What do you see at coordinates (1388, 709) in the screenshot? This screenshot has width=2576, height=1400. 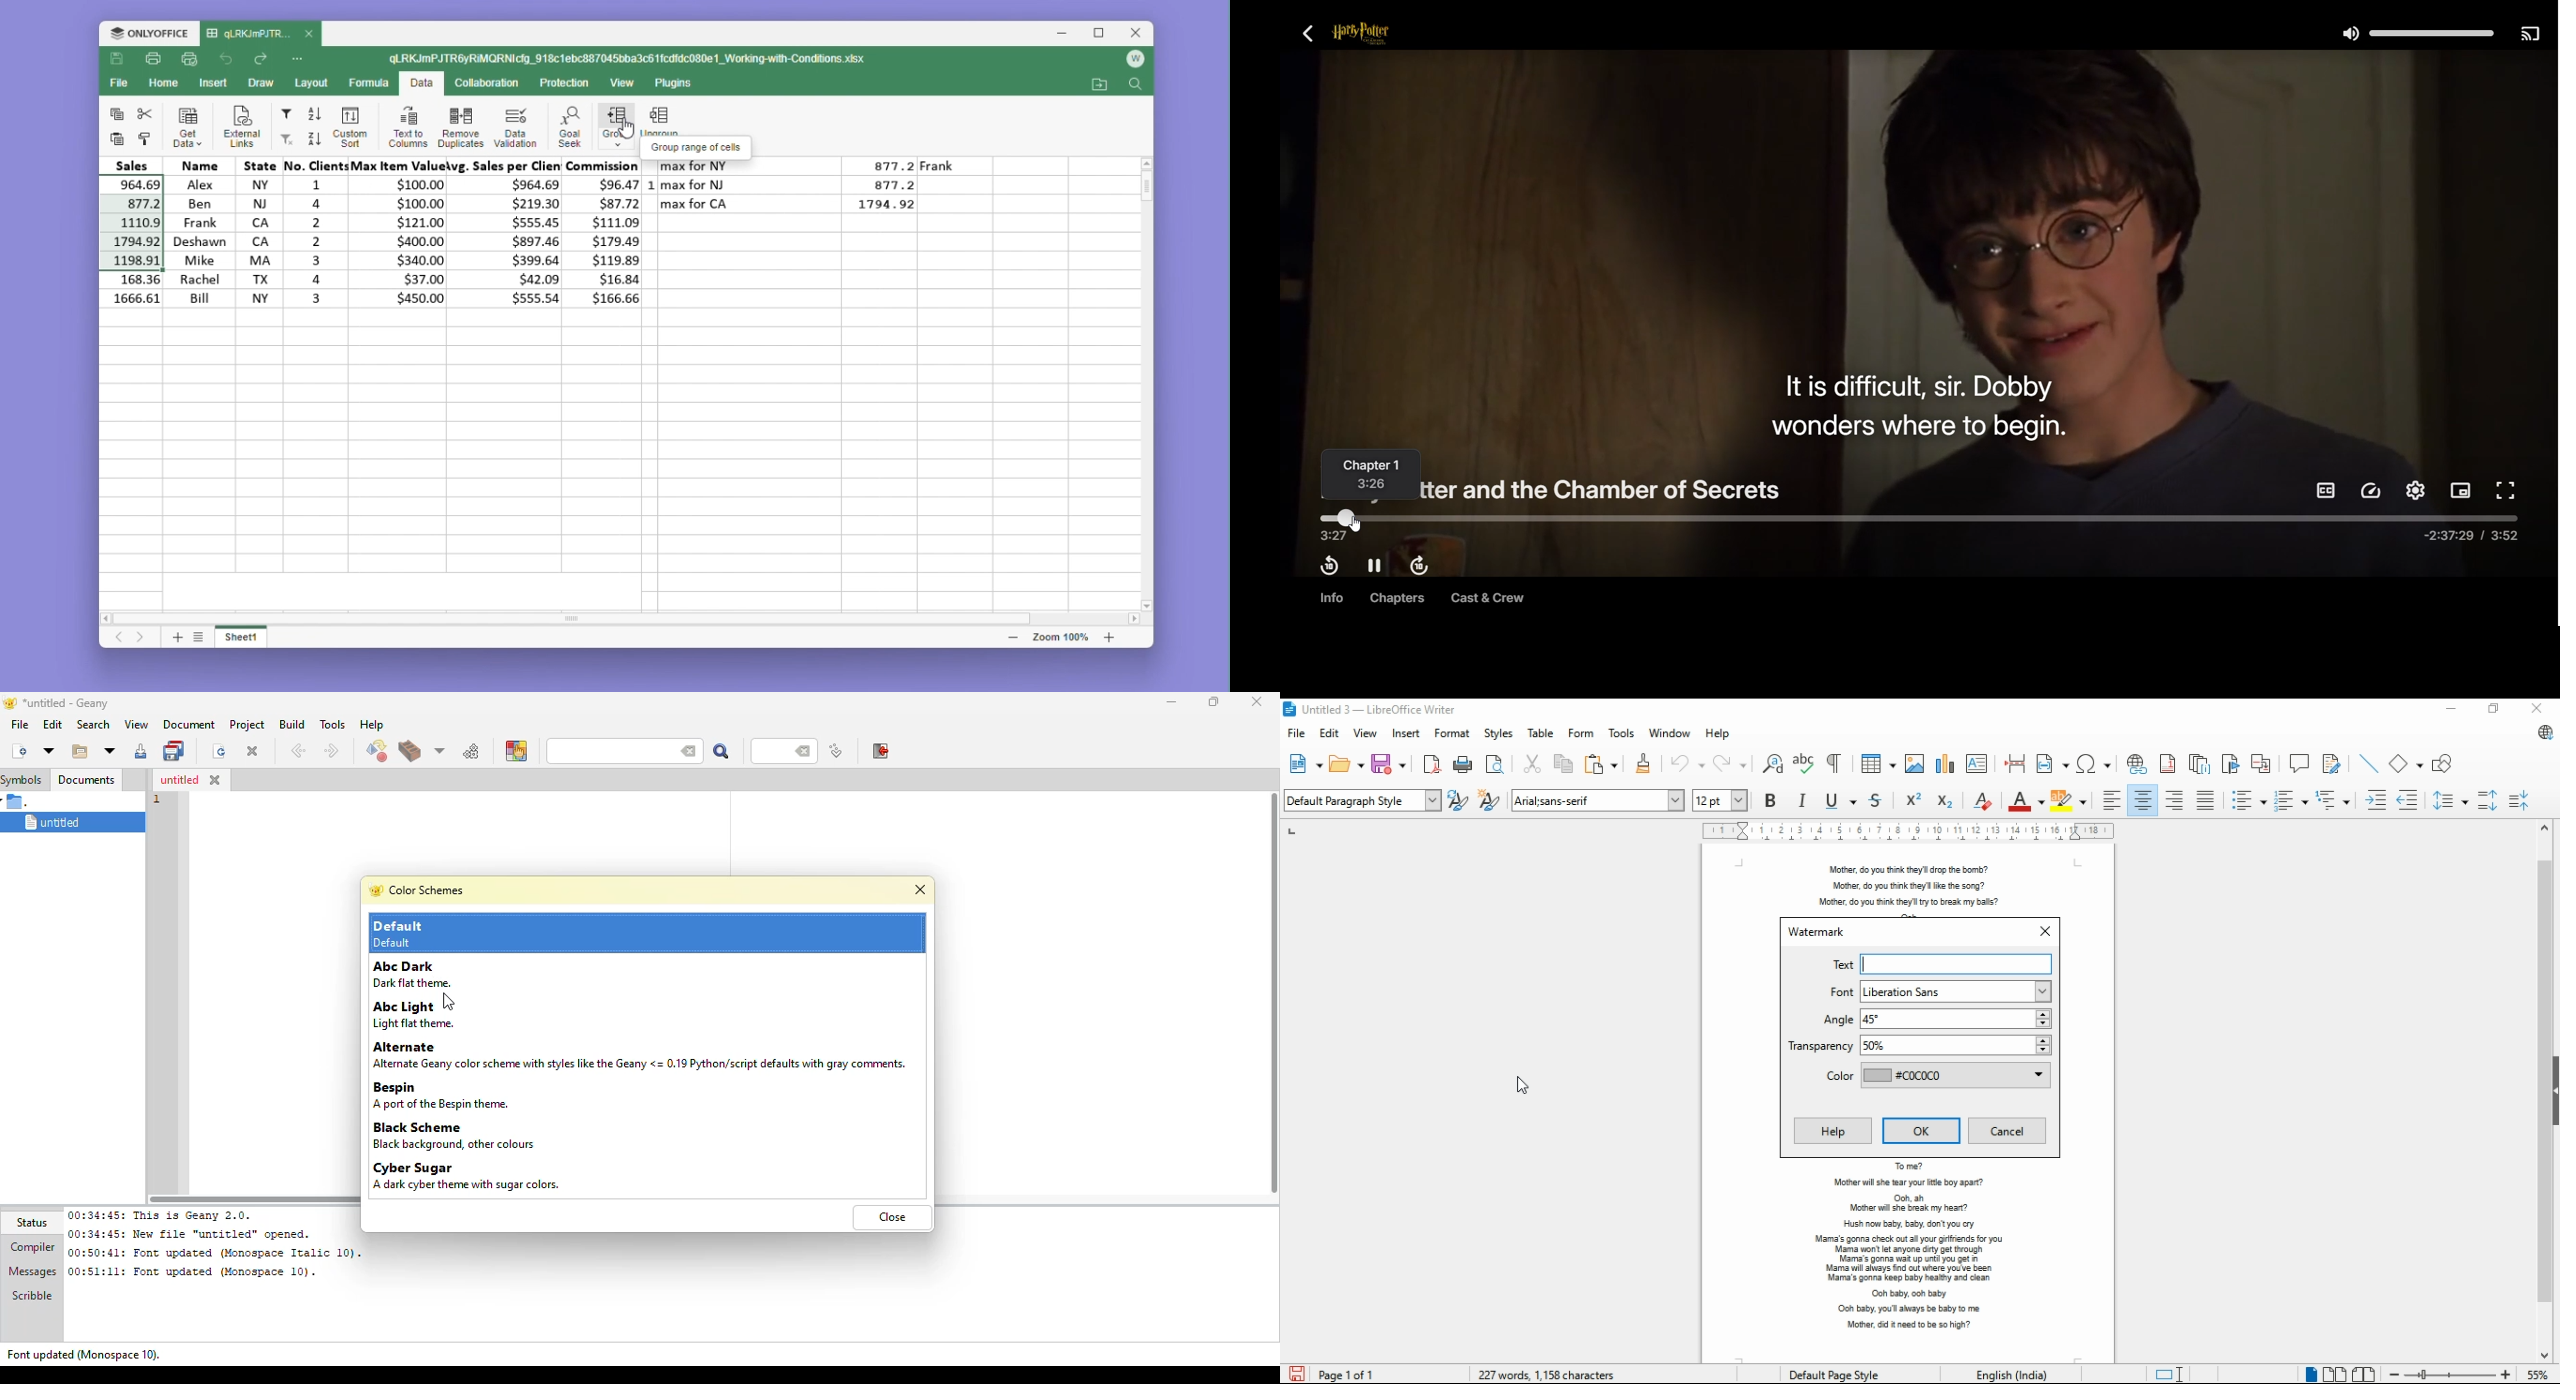 I see `icon and filename` at bounding box center [1388, 709].